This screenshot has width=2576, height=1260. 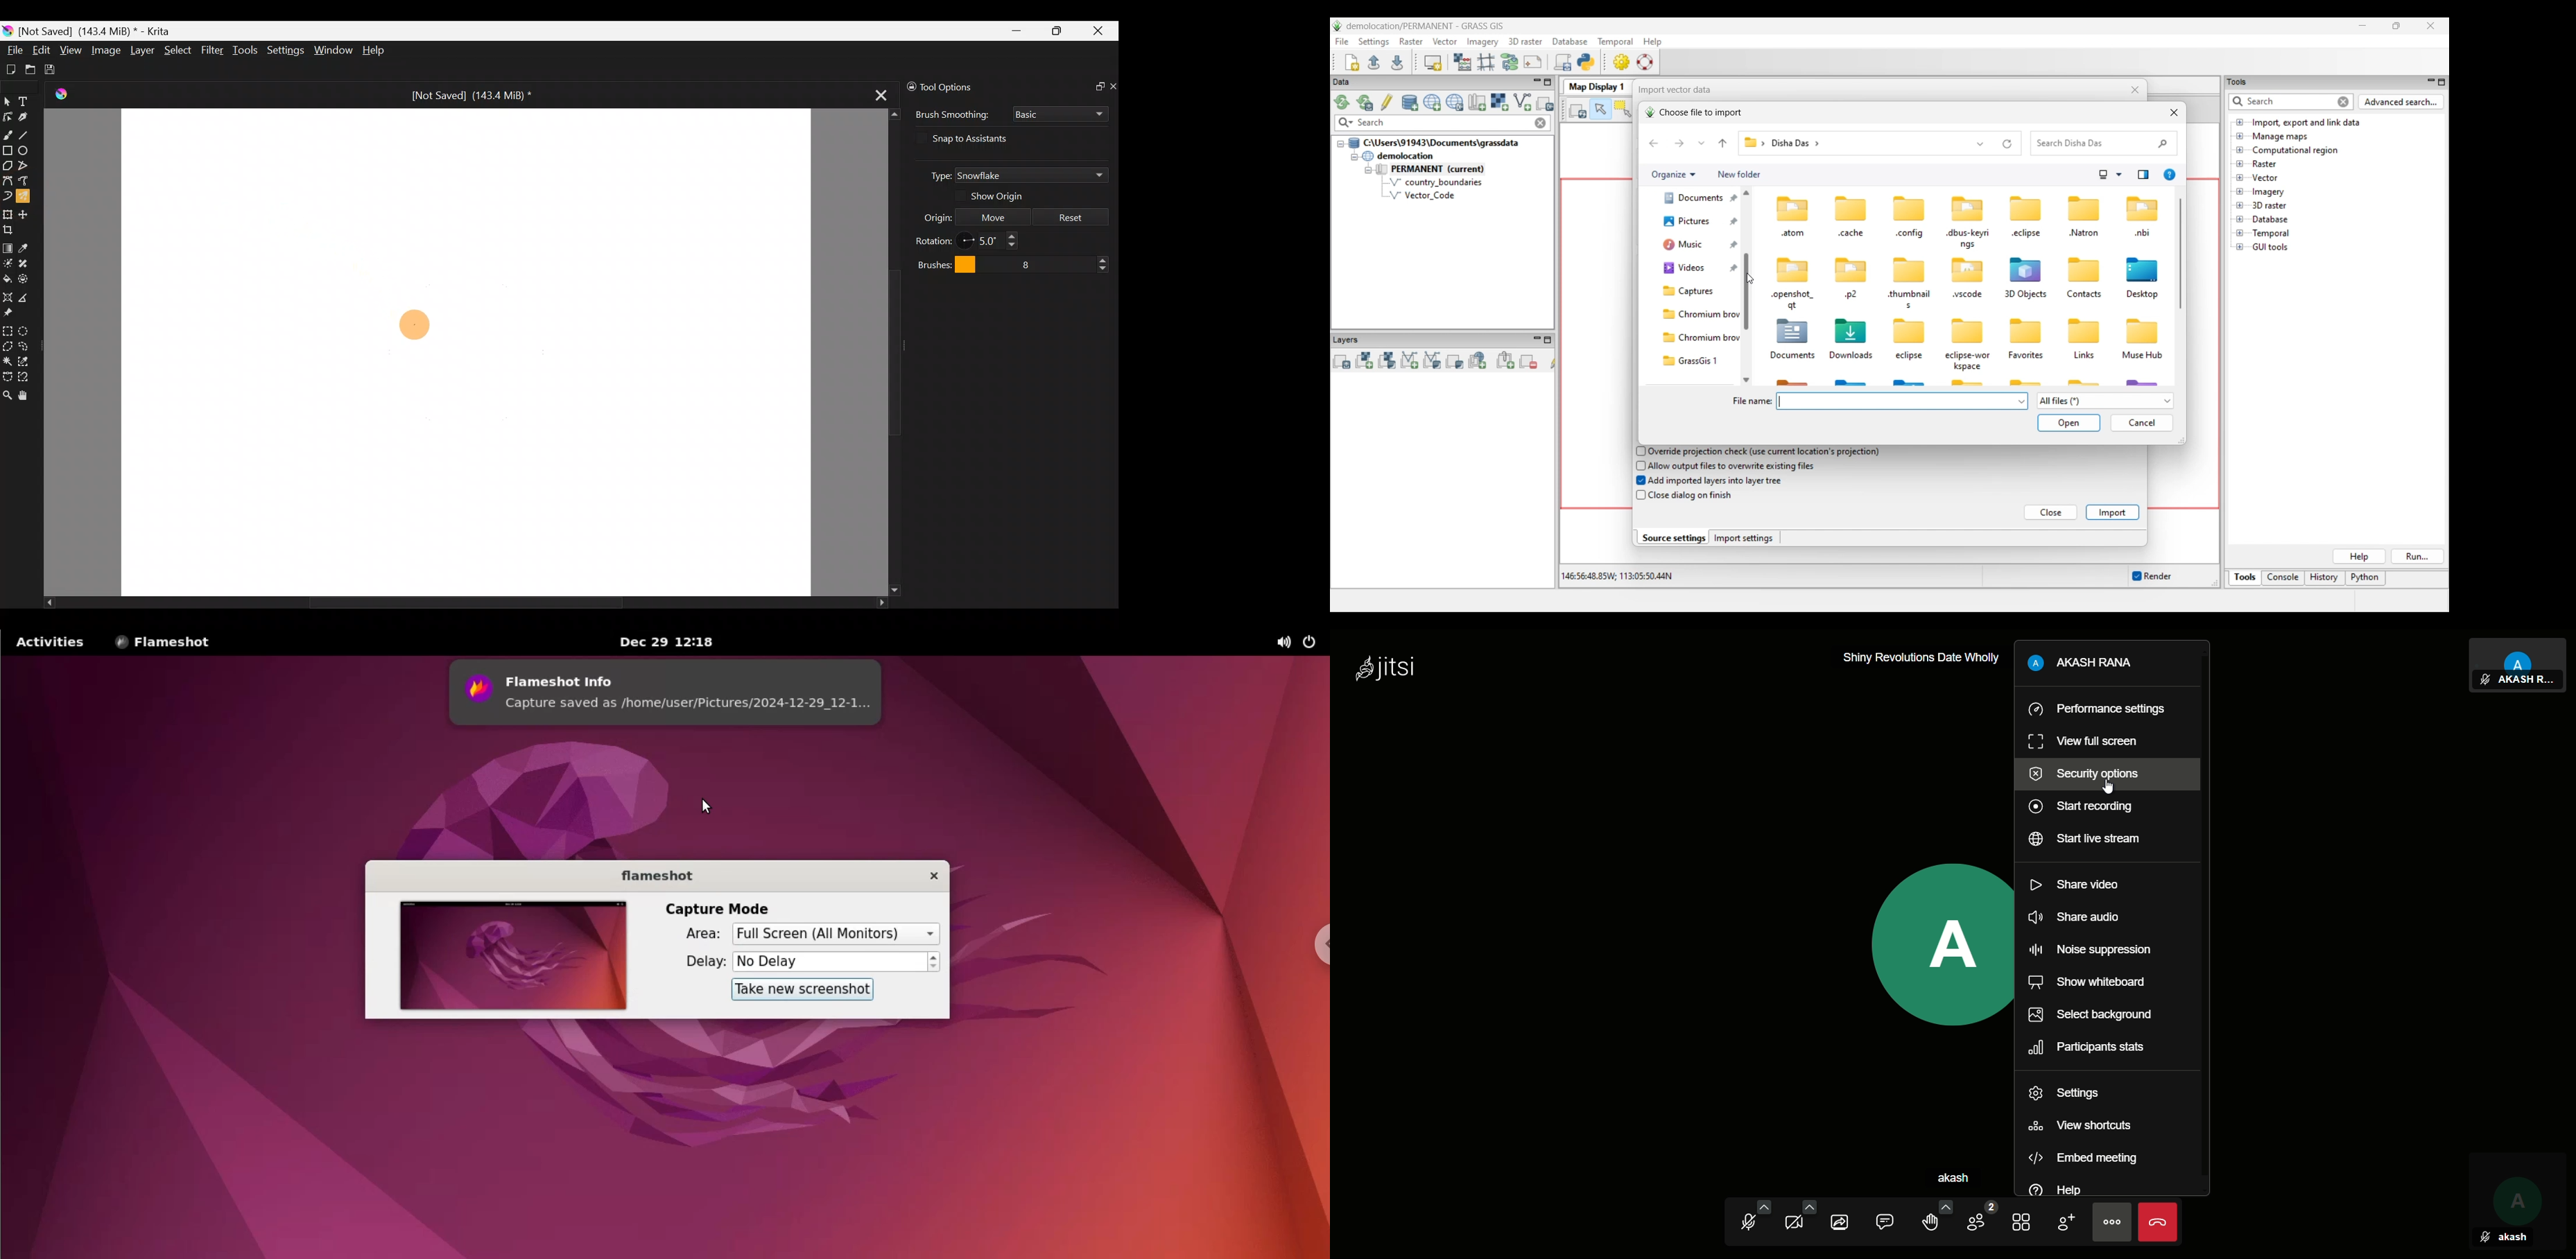 I want to click on Window, so click(x=332, y=51).